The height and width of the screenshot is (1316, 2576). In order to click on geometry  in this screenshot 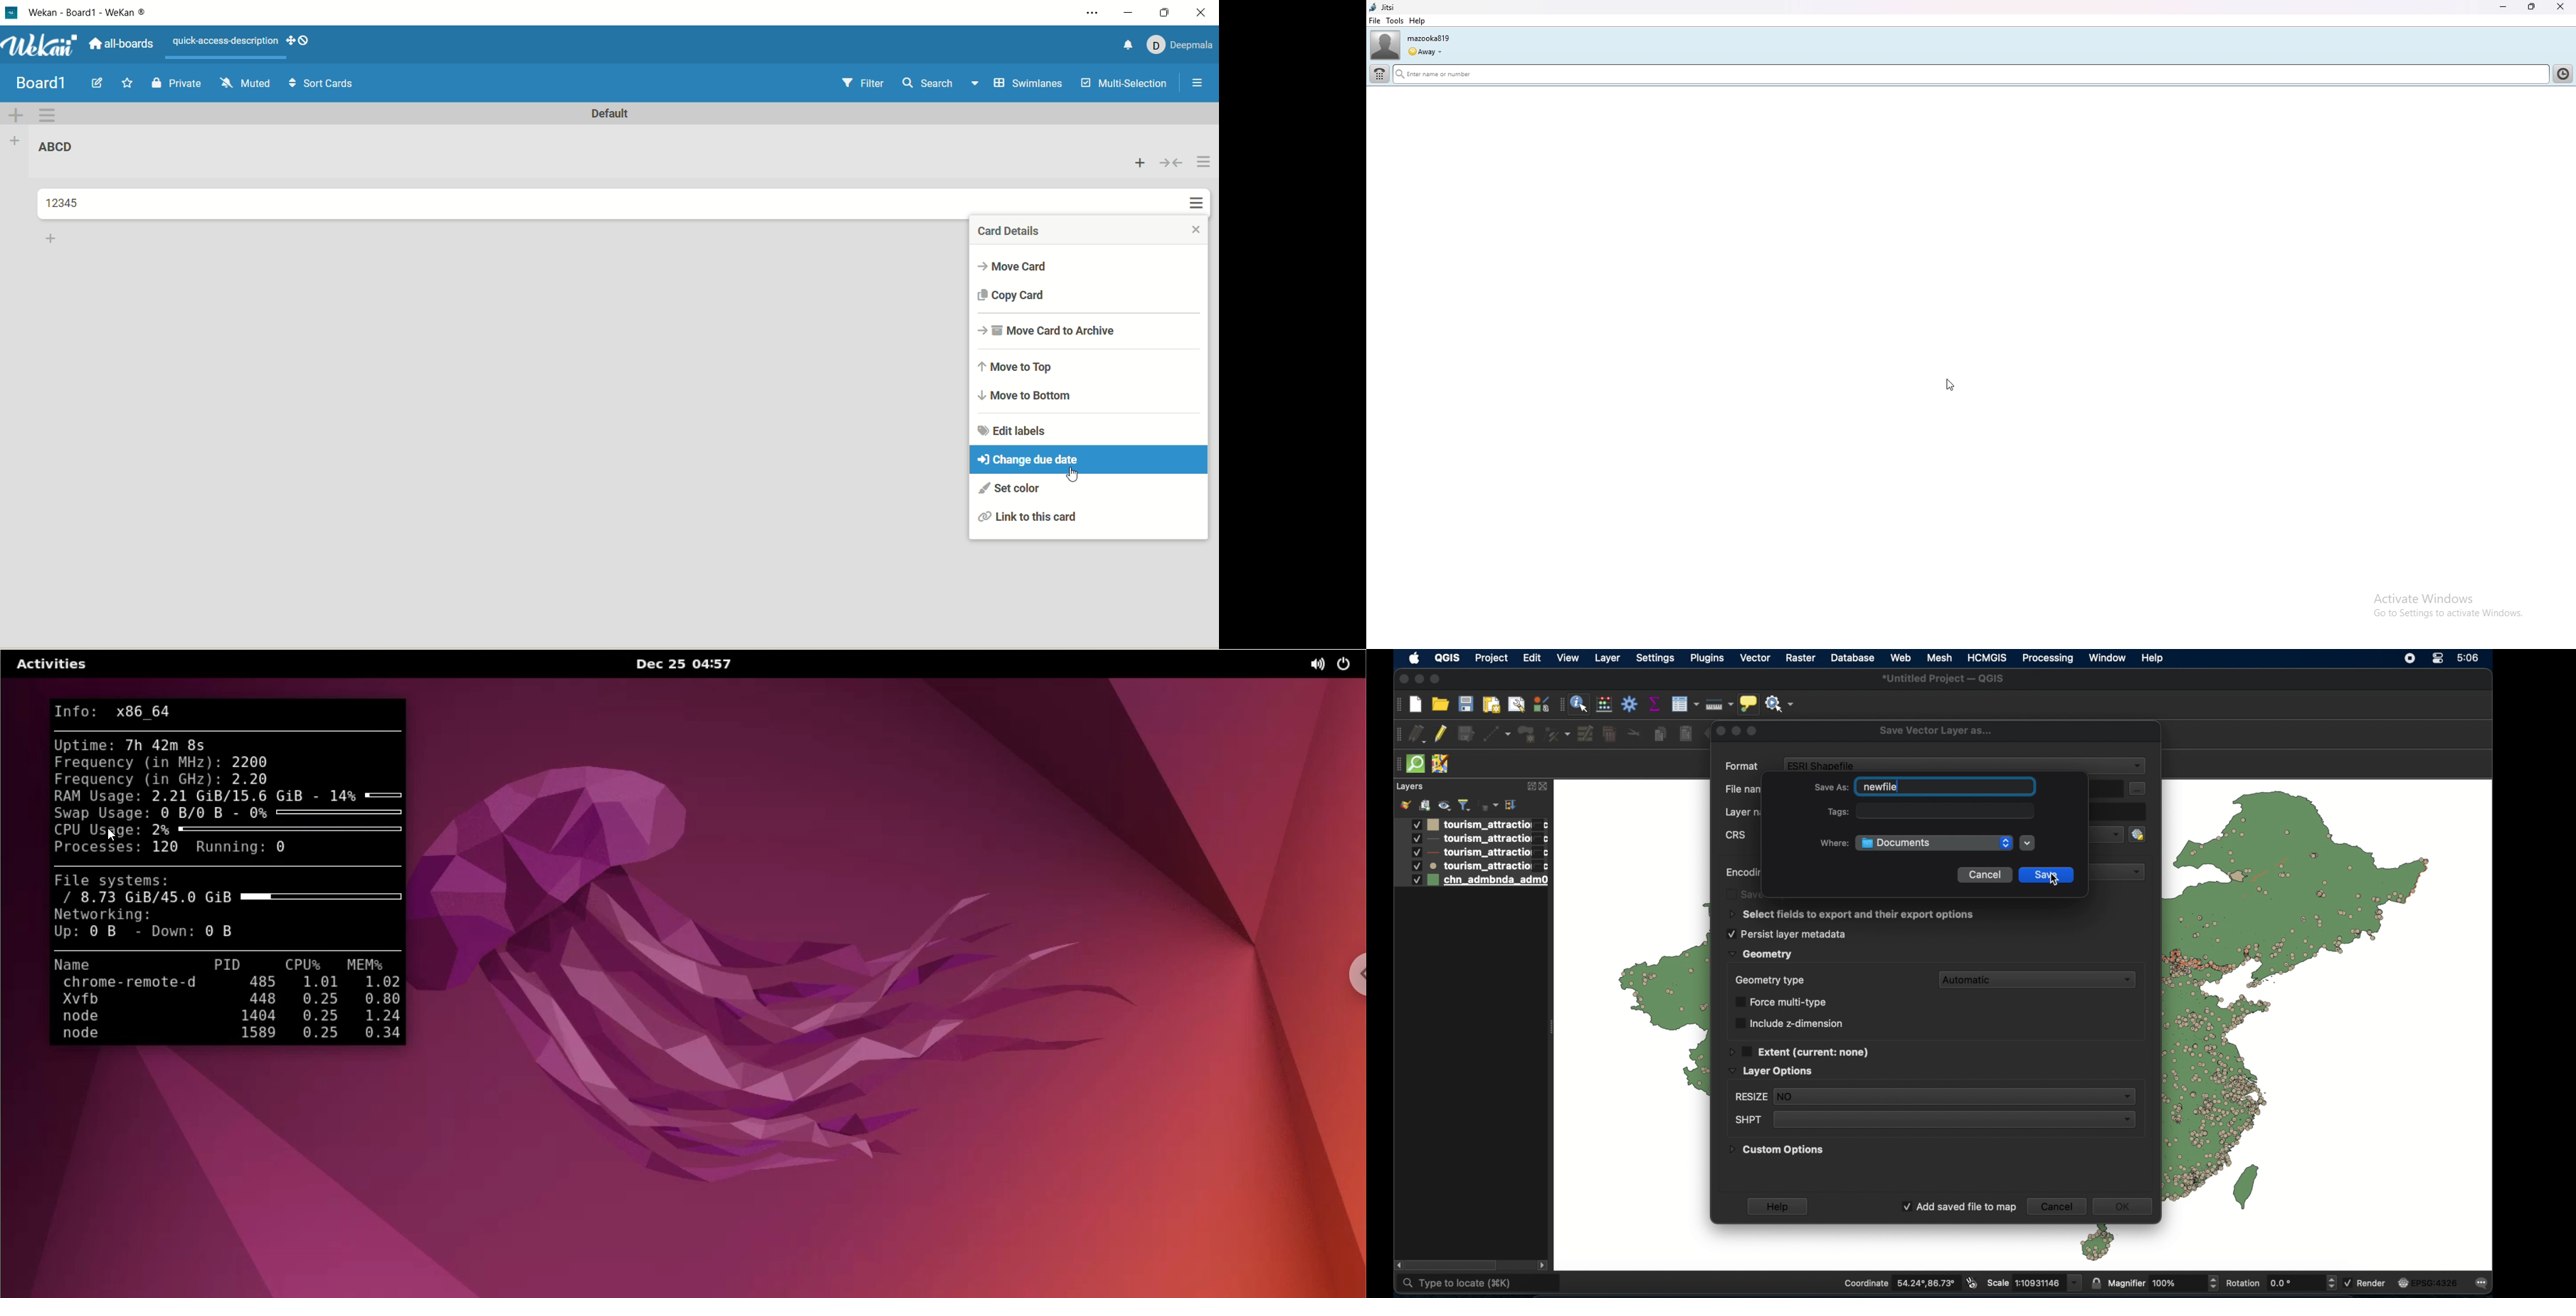, I will do `click(1760, 954)`.